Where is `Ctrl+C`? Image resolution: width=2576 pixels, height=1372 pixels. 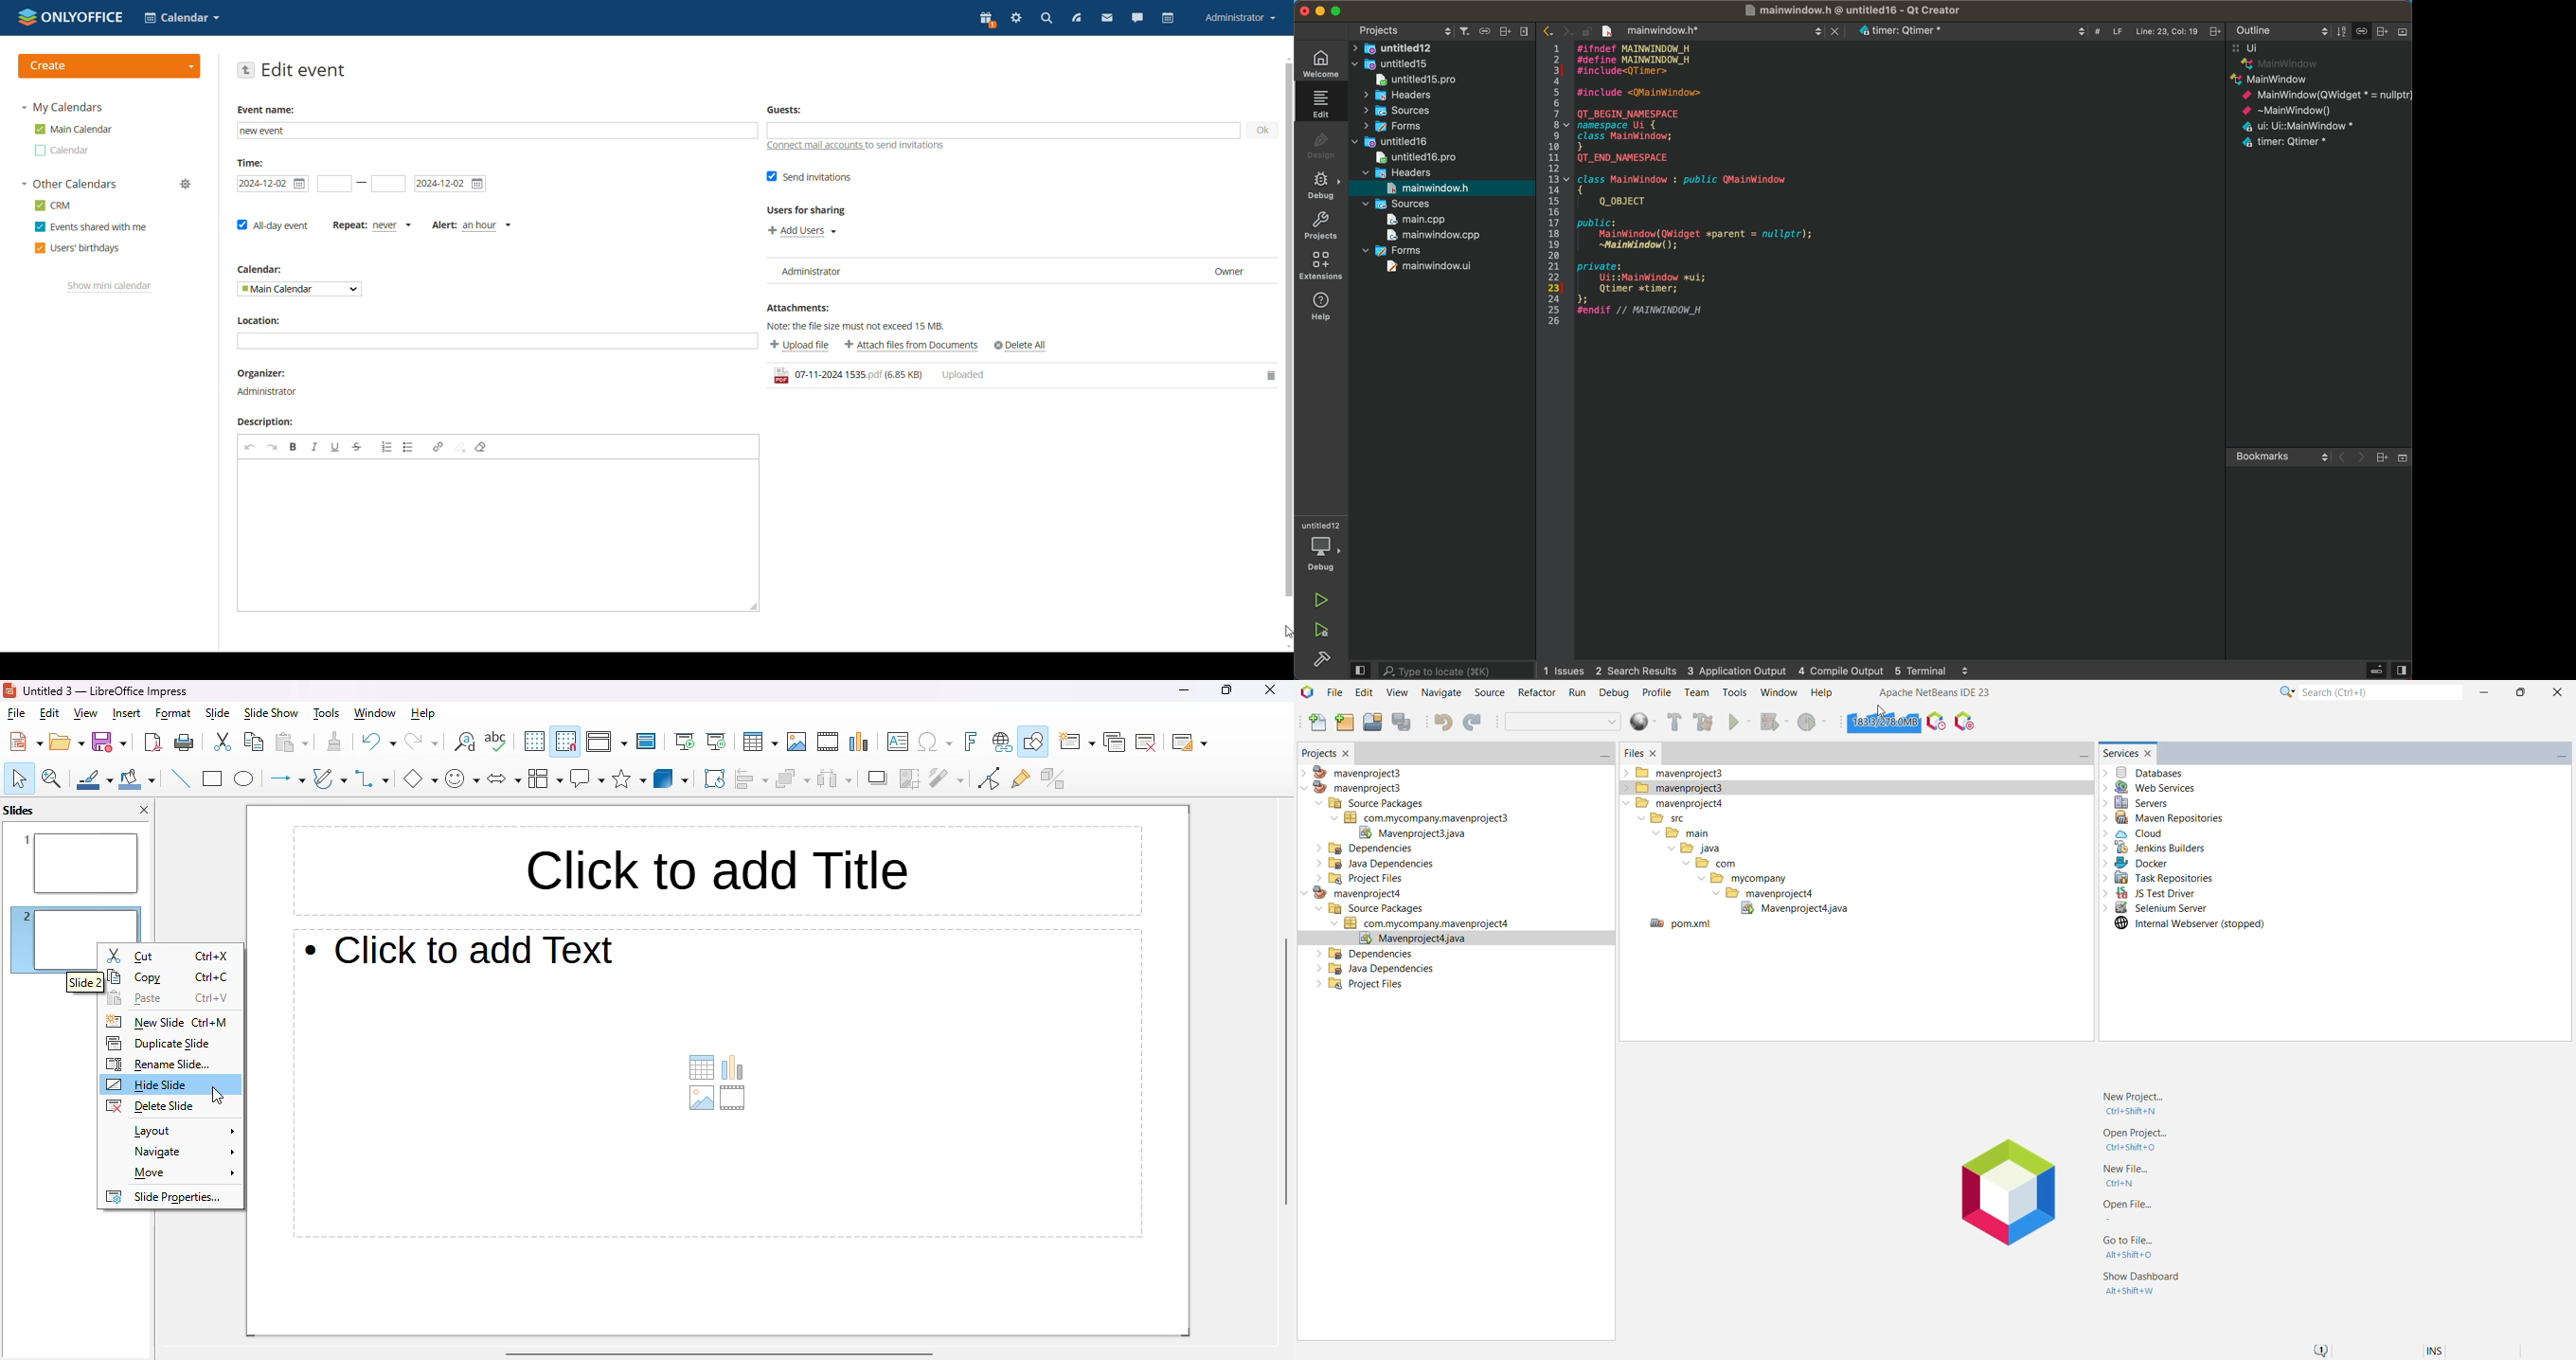 Ctrl+C is located at coordinates (213, 976).